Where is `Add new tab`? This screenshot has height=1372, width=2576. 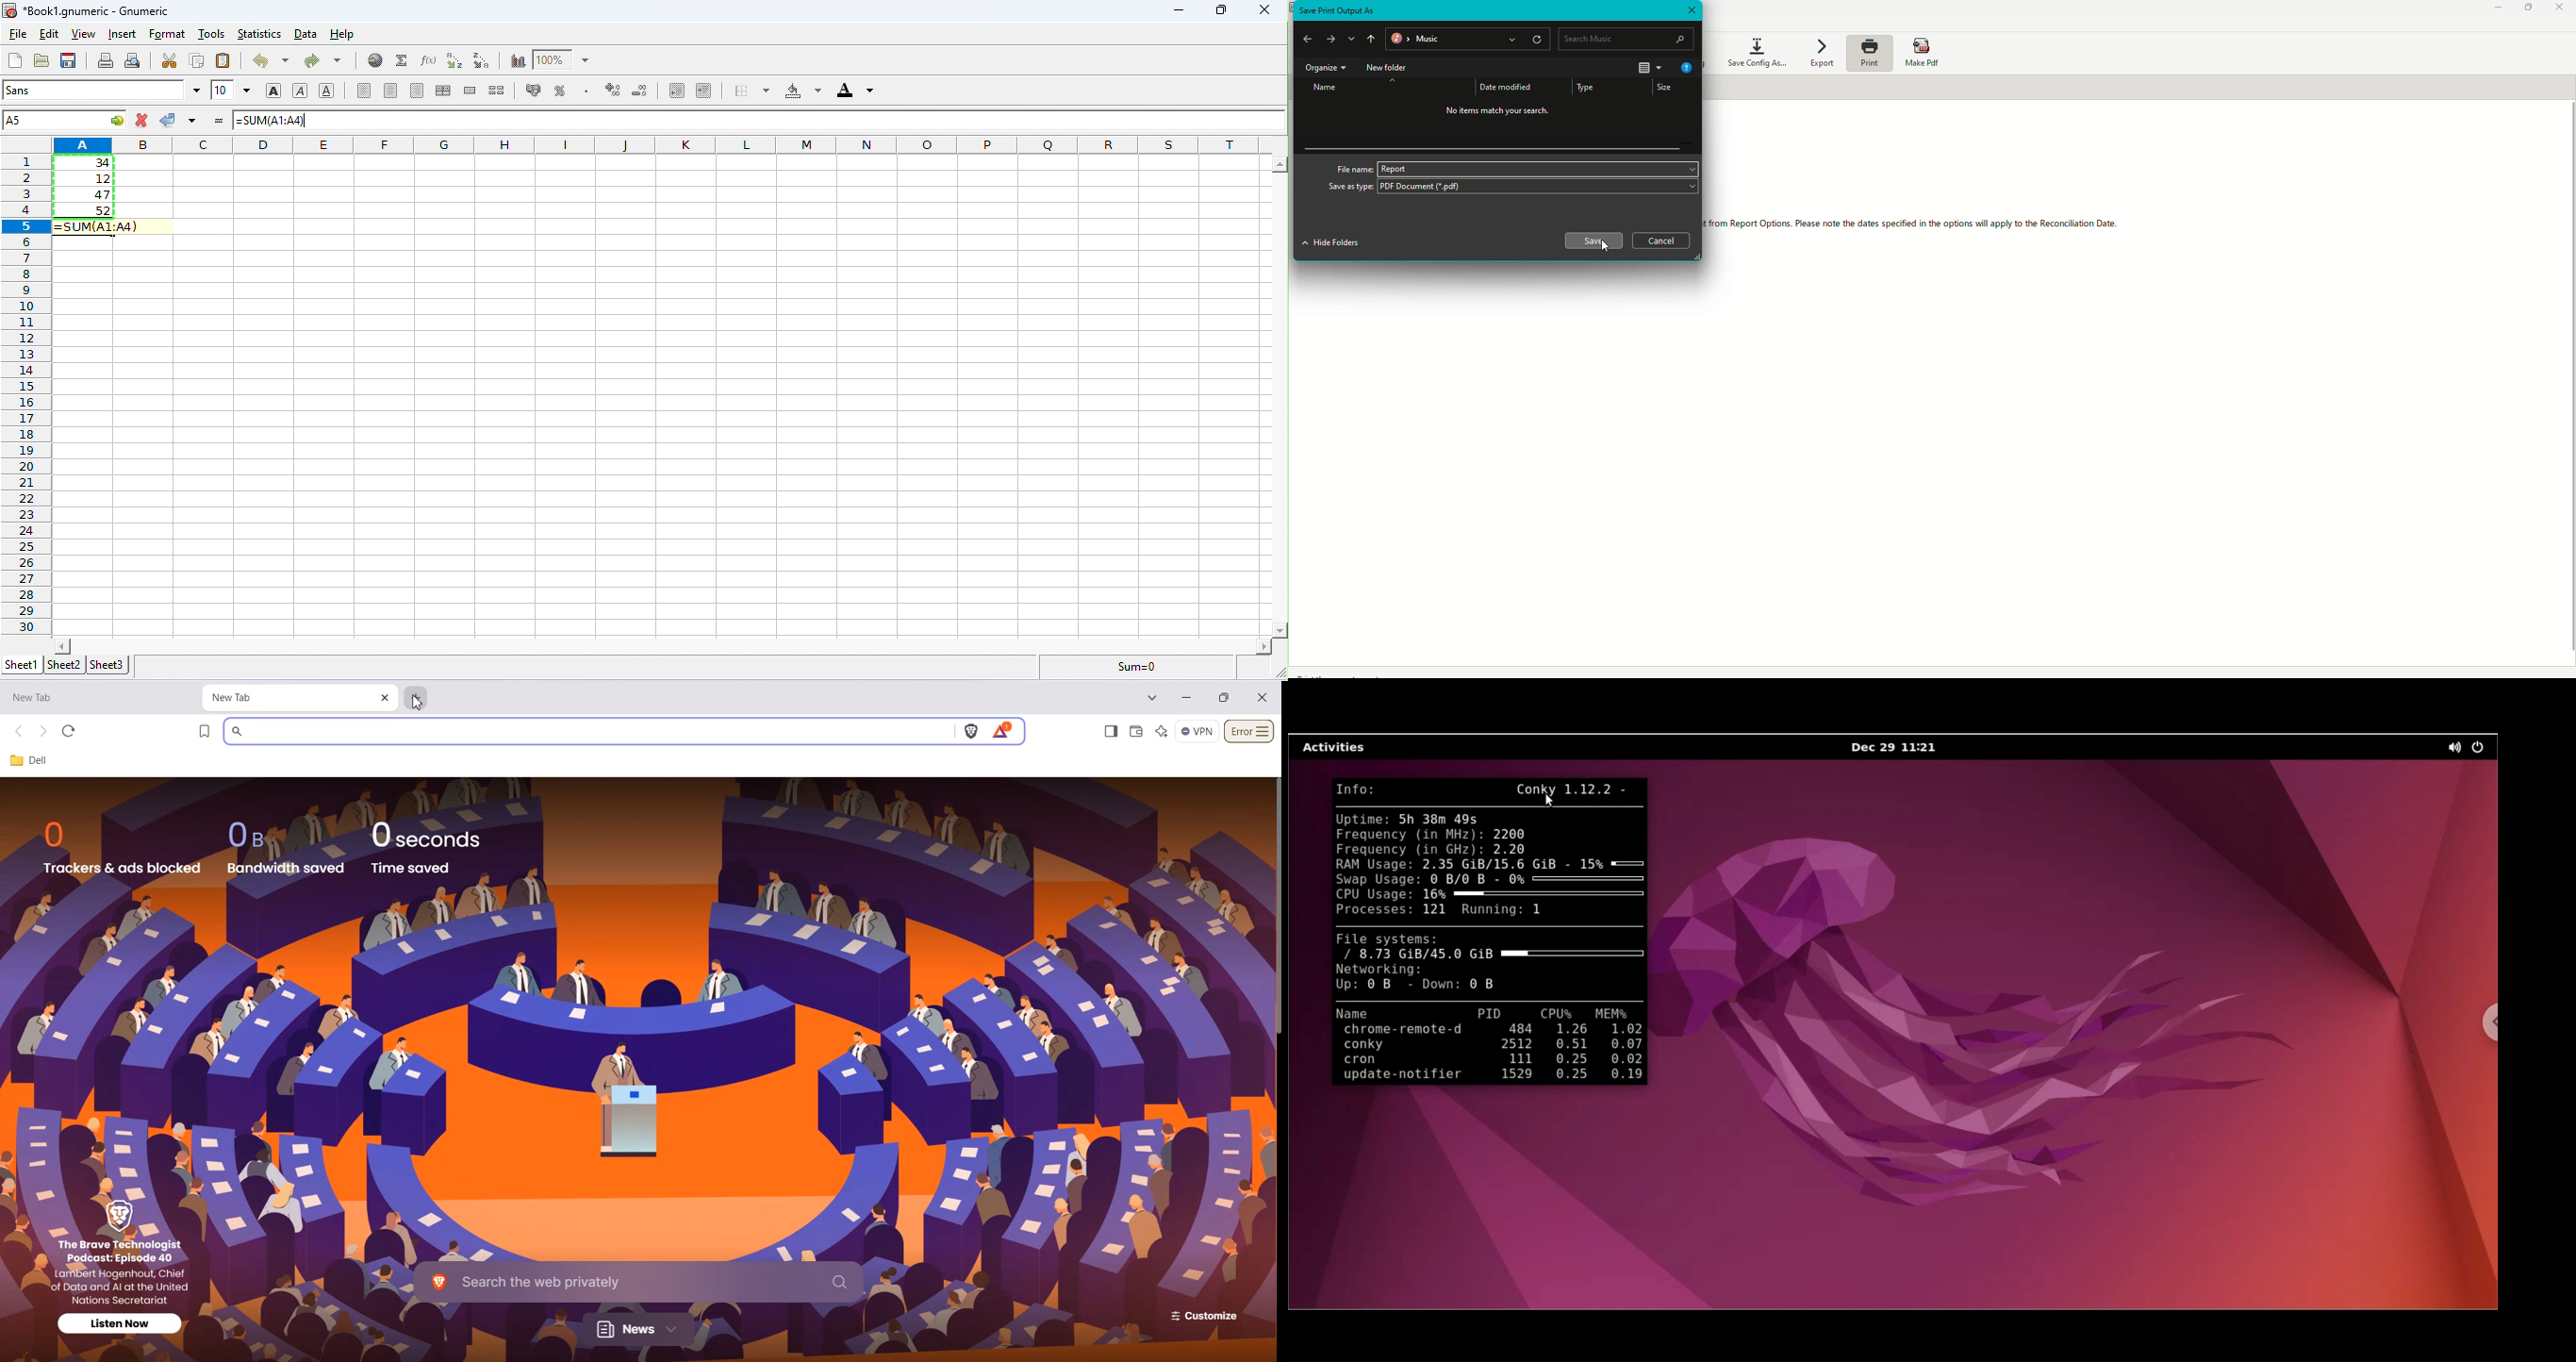 Add new tab is located at coordinates (417, 696).